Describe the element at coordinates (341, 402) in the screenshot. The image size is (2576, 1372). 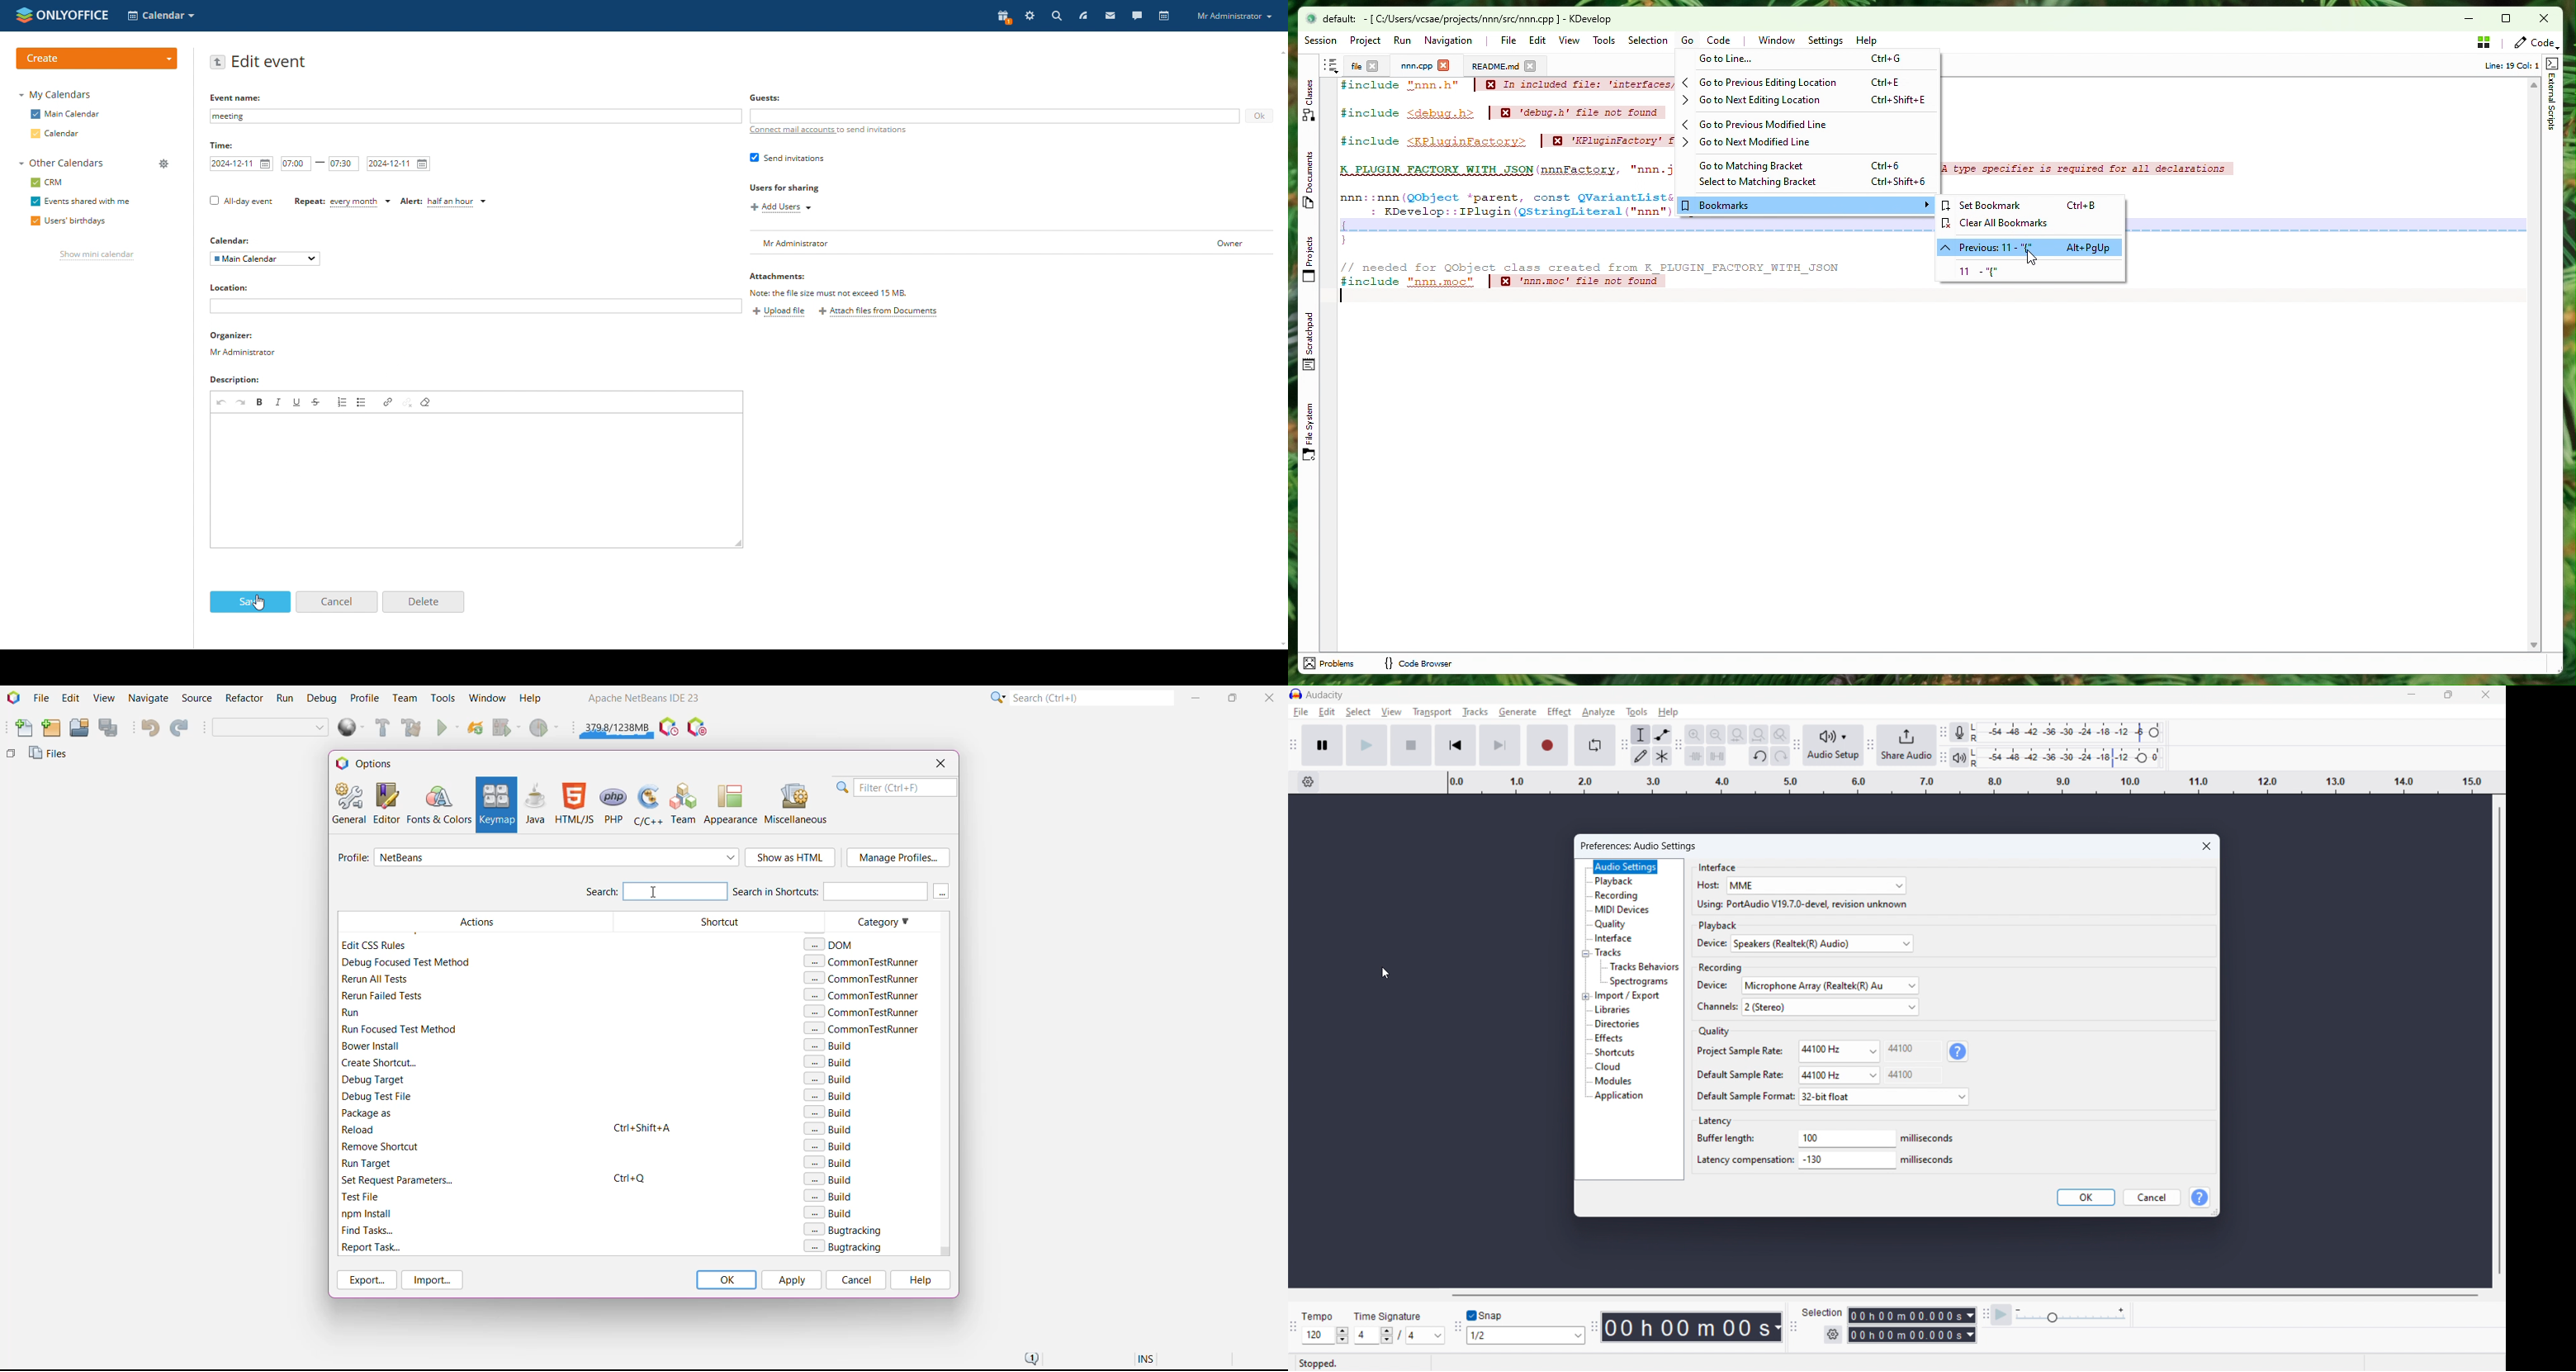
I see `insert/remove numbered list` at that location.